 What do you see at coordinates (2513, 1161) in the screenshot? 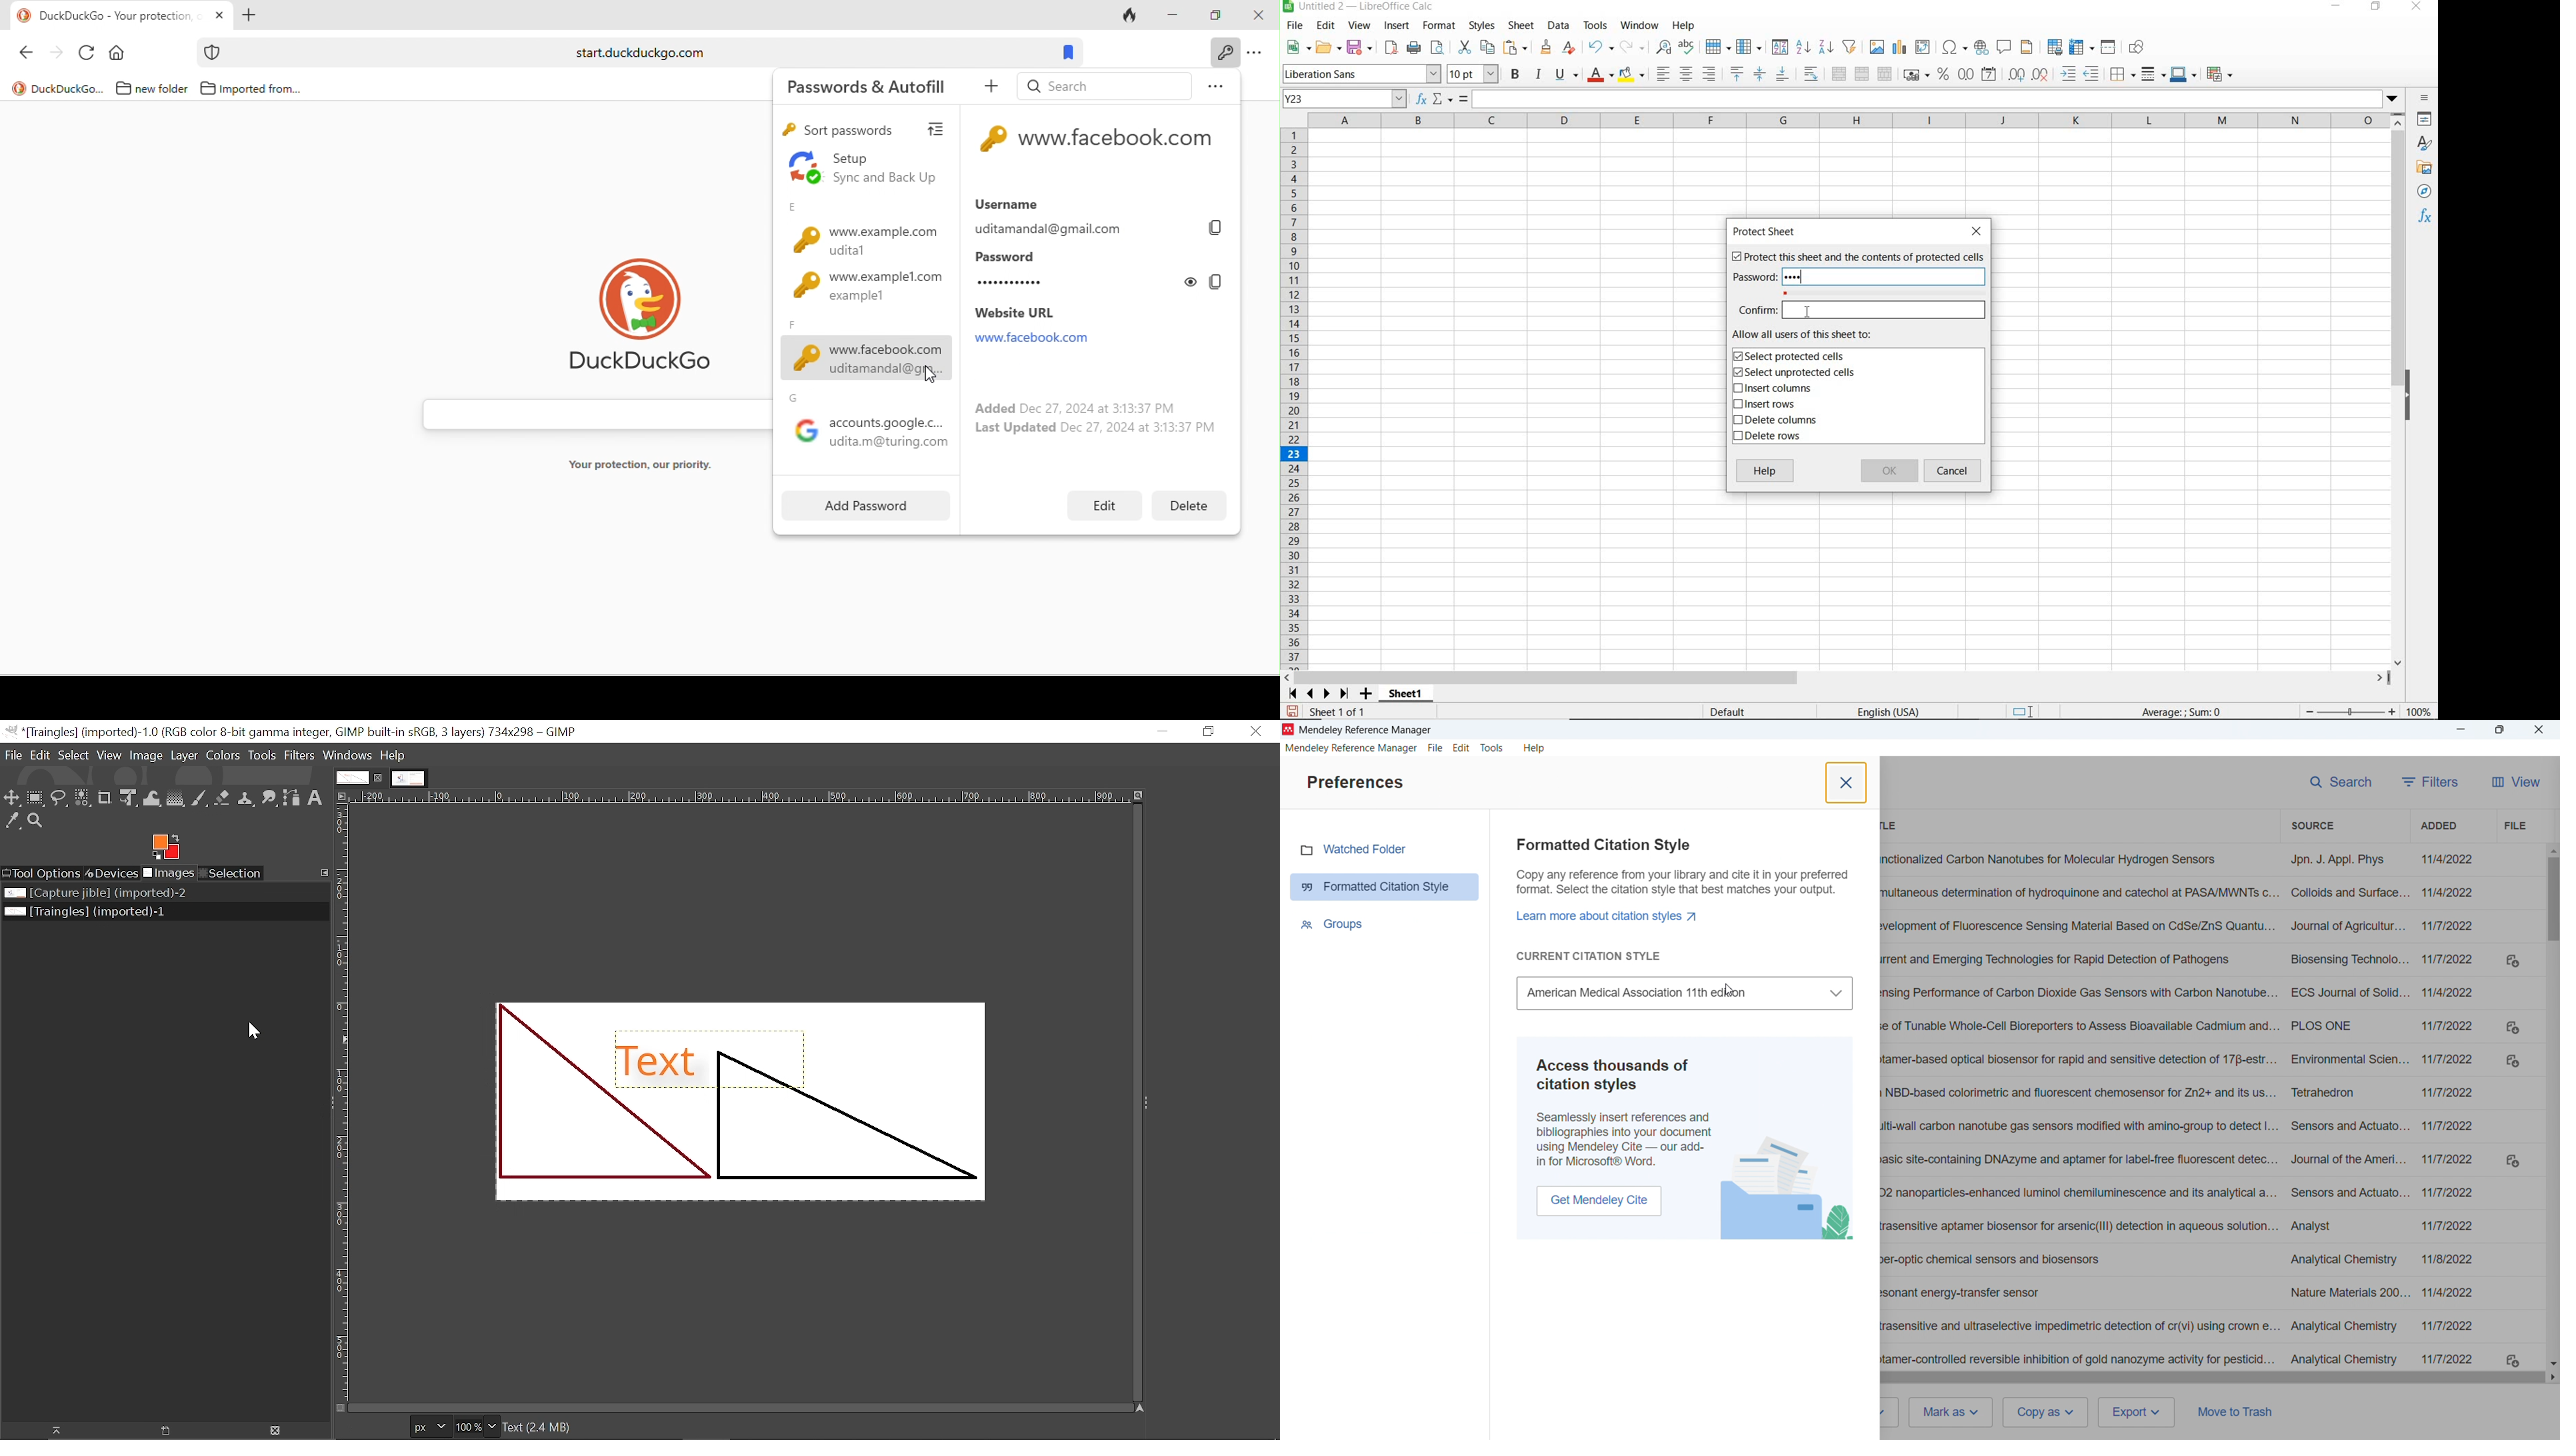
I see `Download links where Pdfs available` at bounding box center [2513, 1161].